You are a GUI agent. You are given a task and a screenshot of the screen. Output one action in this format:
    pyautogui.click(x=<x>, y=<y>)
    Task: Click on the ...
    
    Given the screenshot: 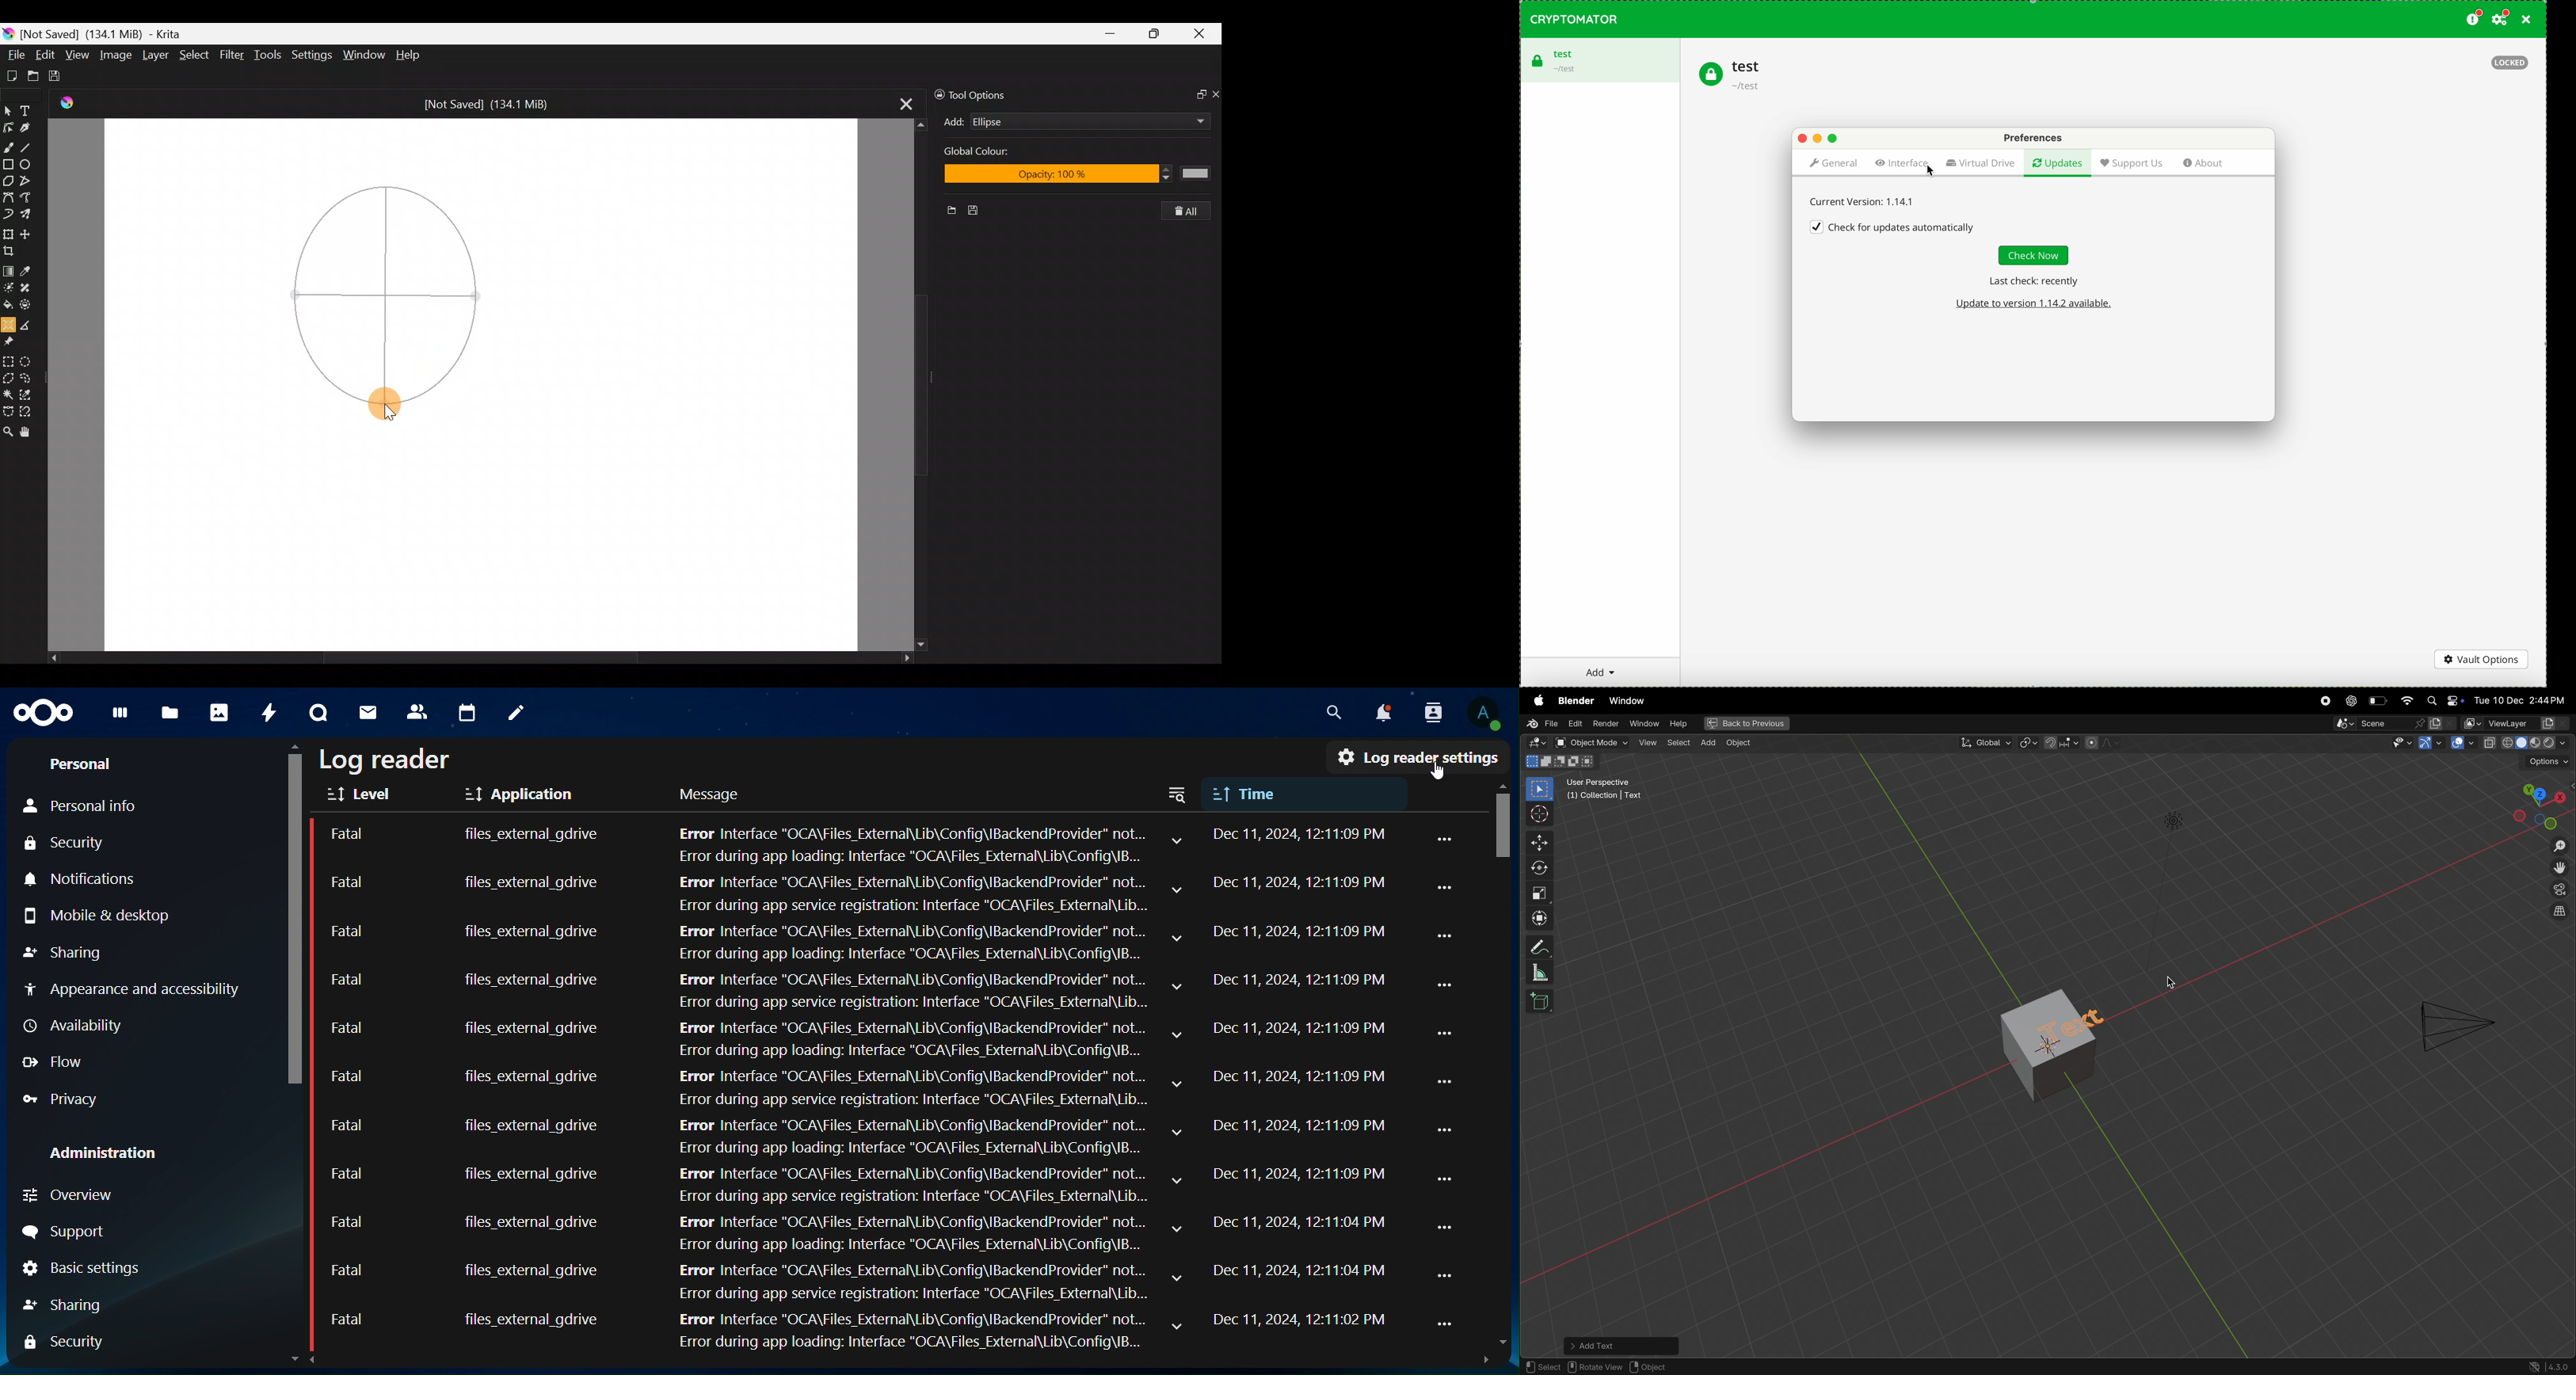 What is the action you would take?
    pyautogui.click(x=1447, y=1084)
    